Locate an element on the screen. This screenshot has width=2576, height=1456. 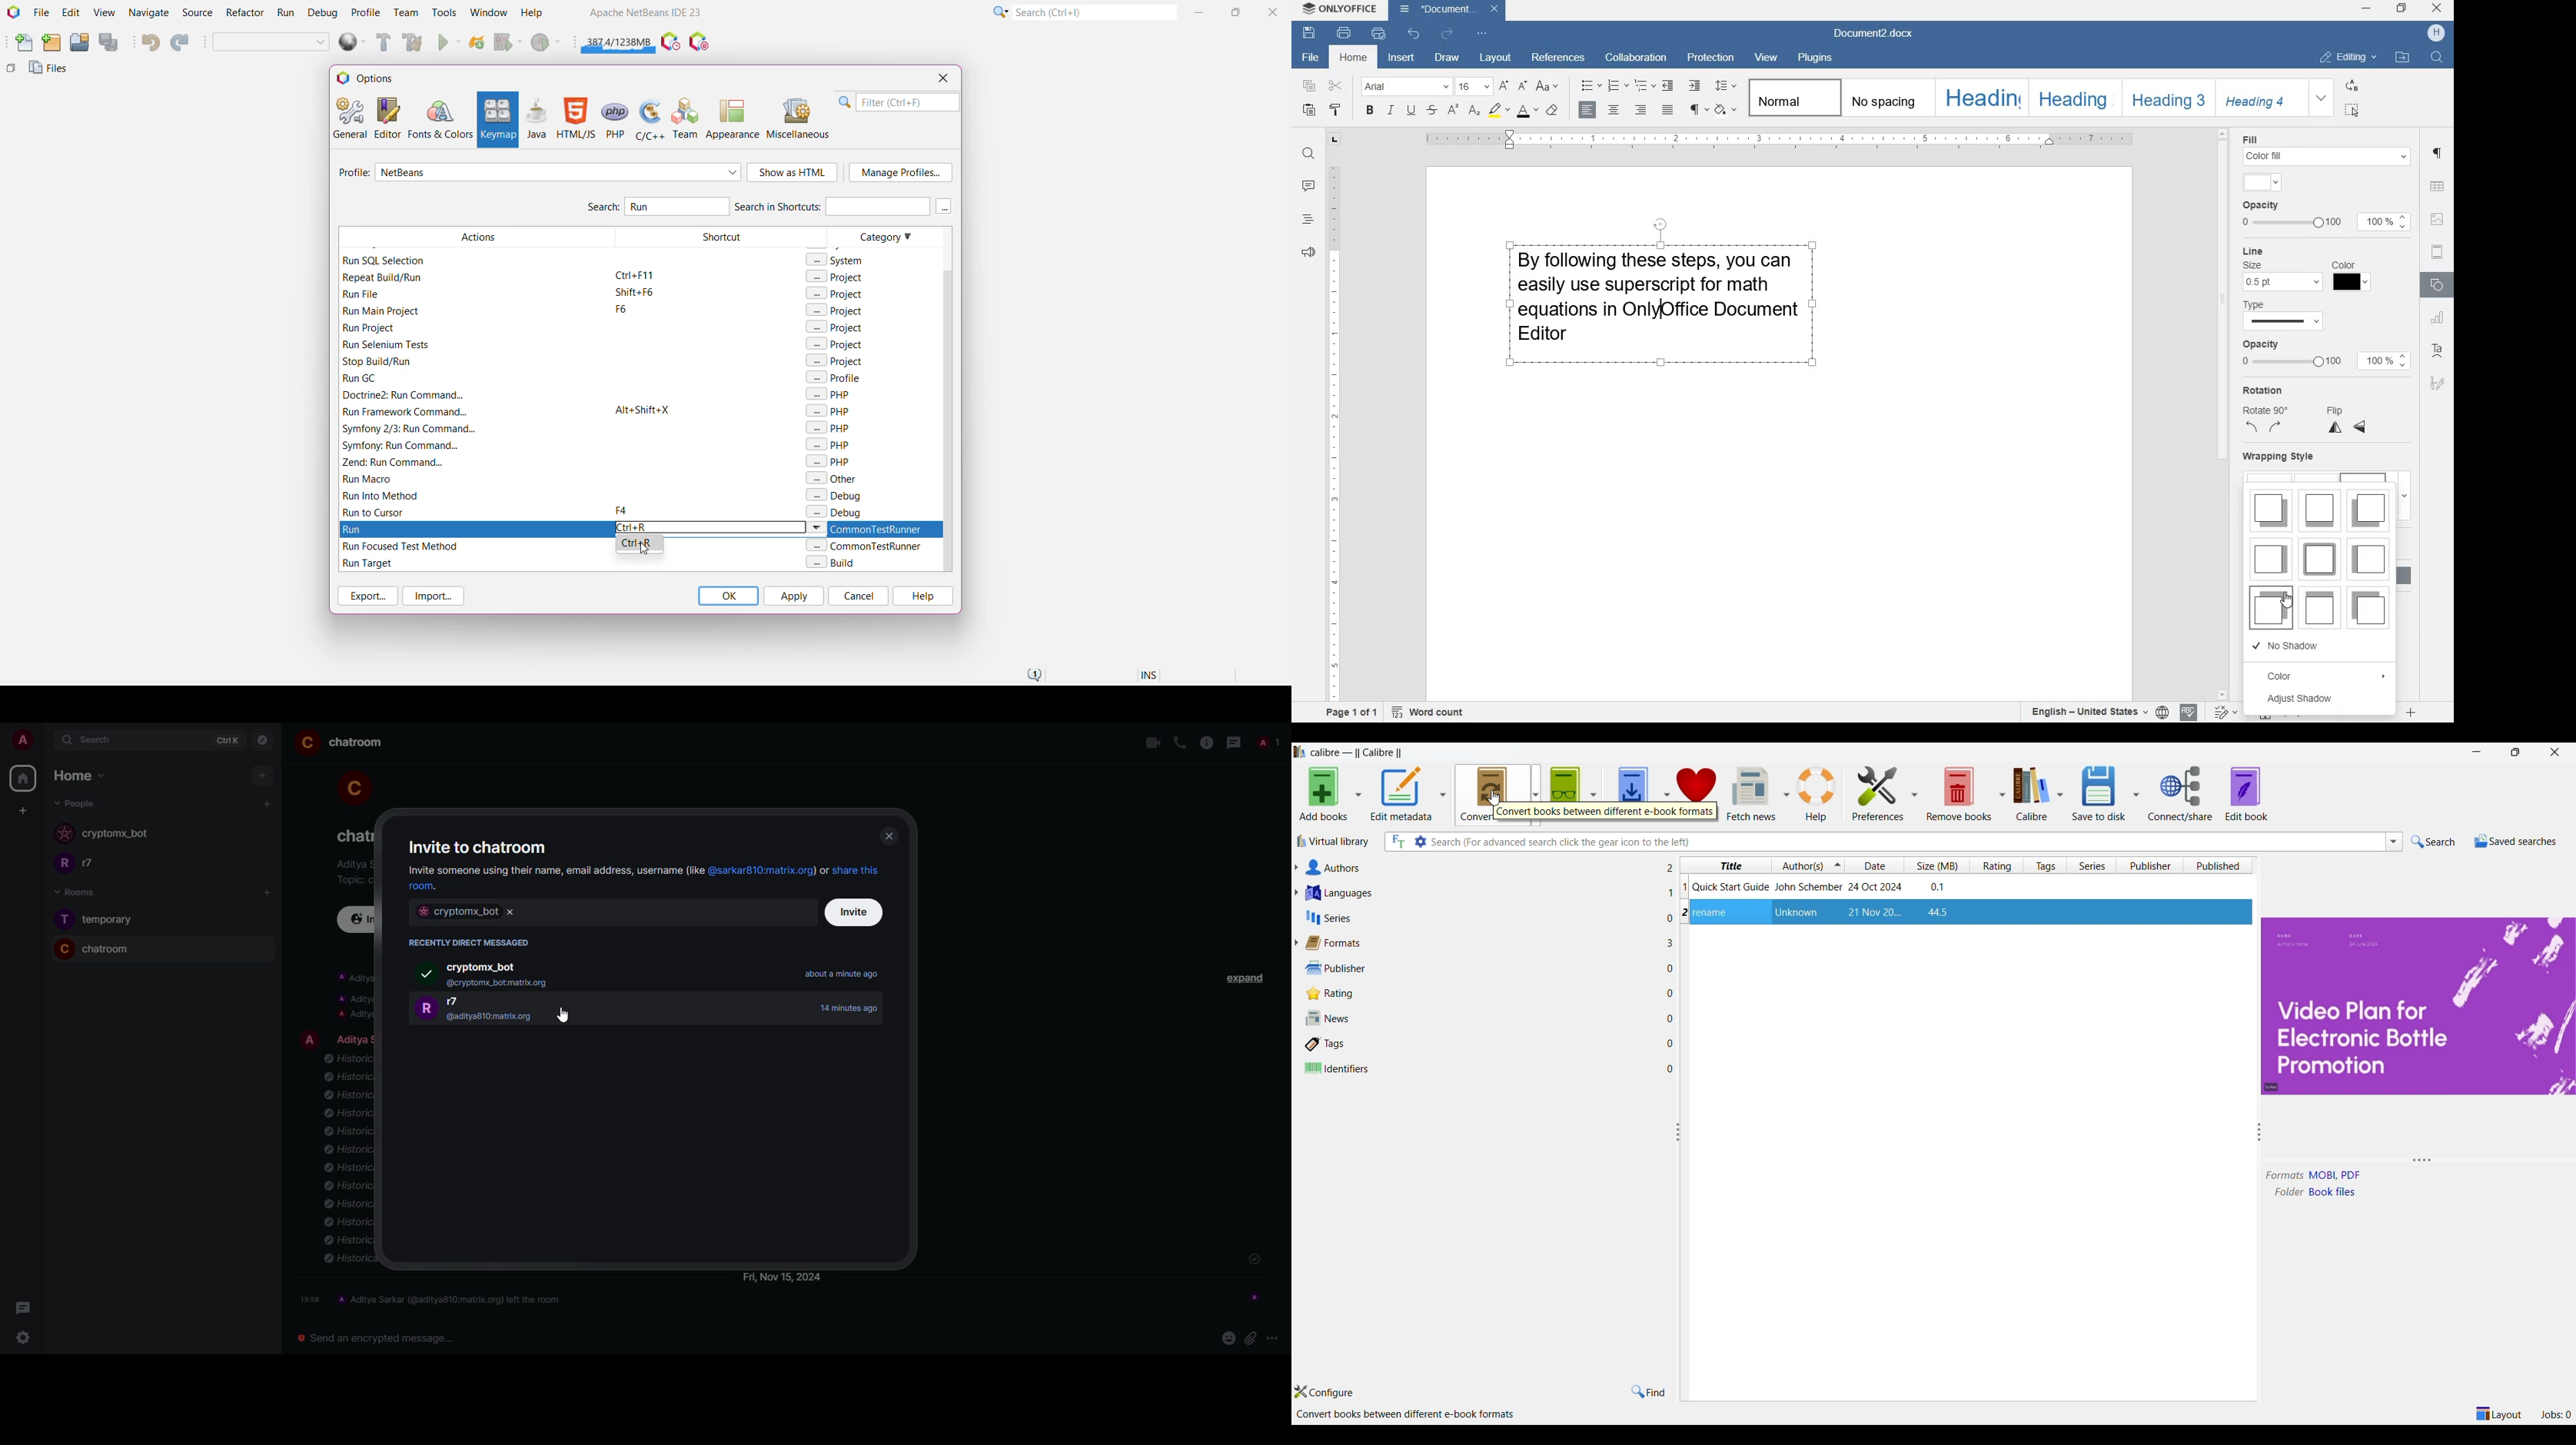
layout is located at coordinates (1496, 58).